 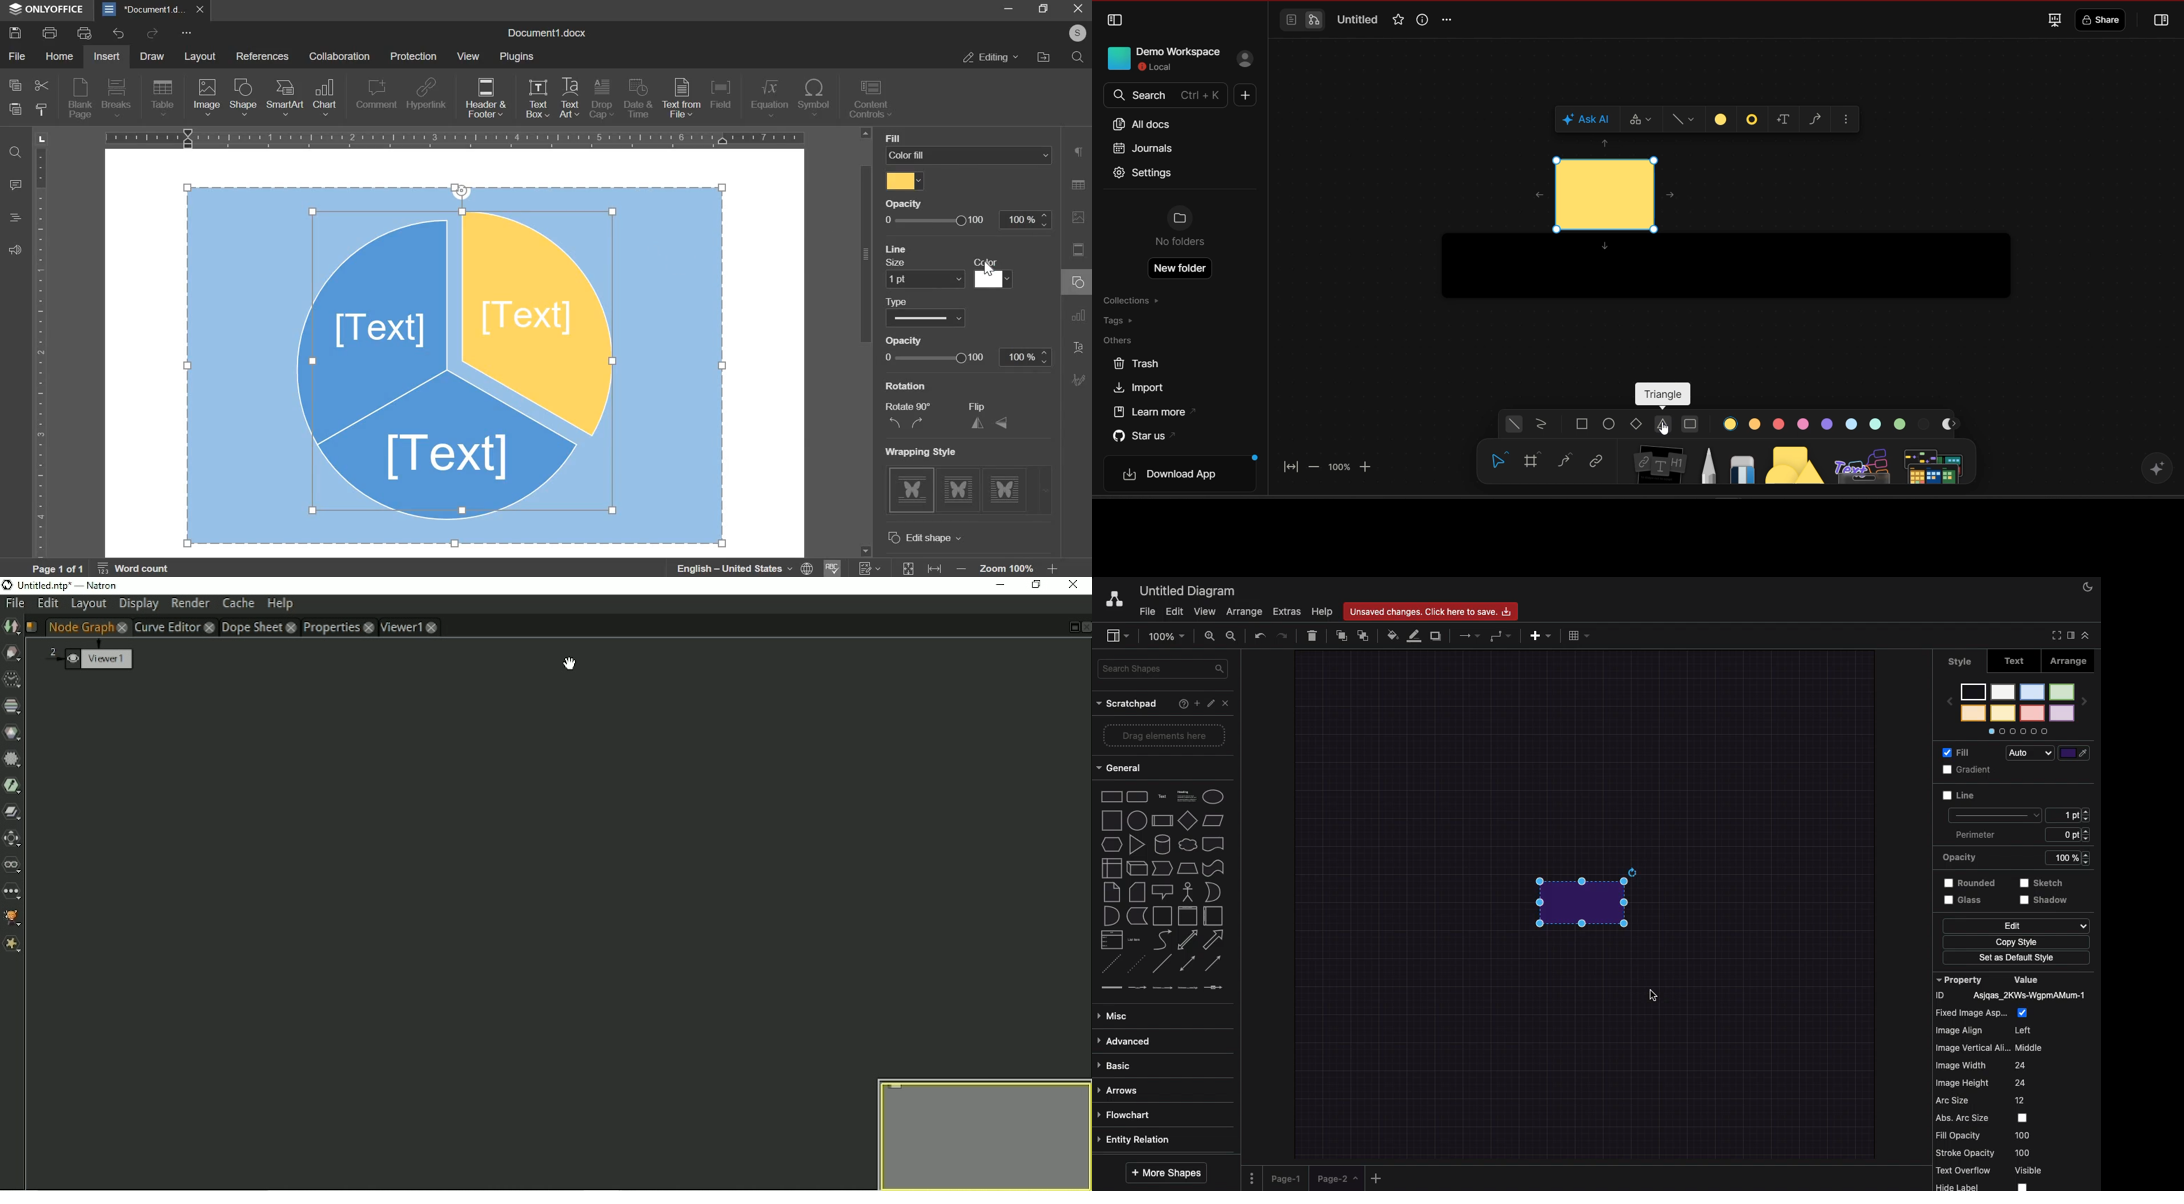 I want to click on view, so click(x=471, y=58).